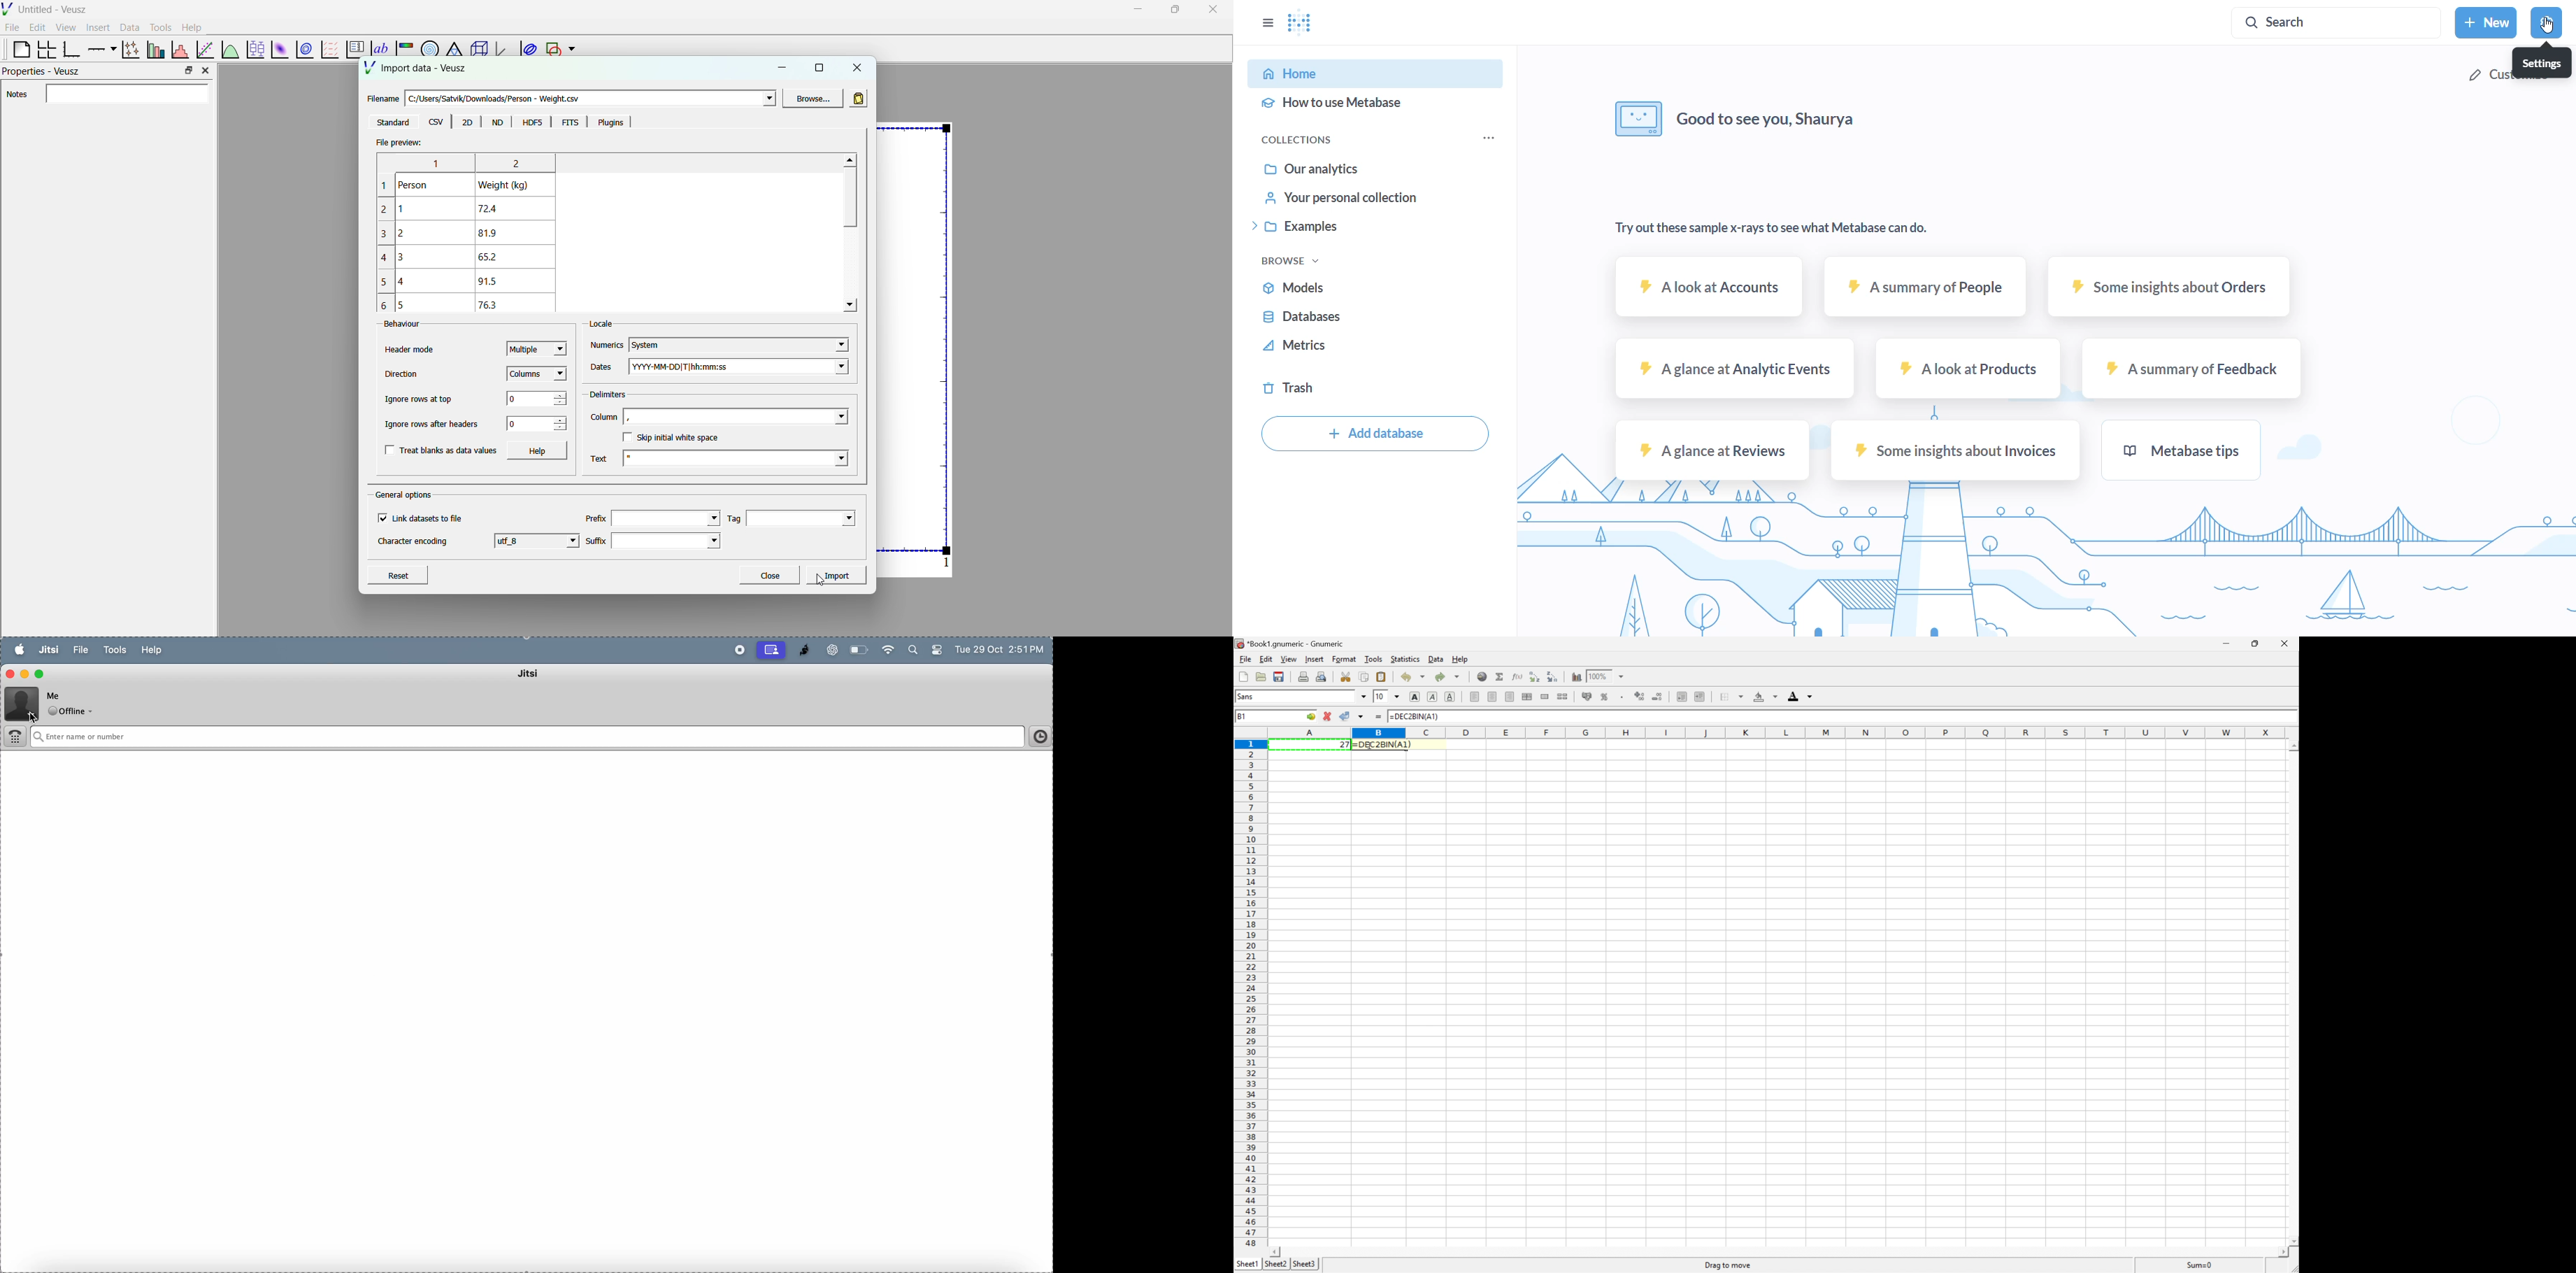 The width and height of the screenshot is (2576, 1288). What do you see at coordinates (1731, 695) in the screenshot?
I see `Borders` at bounding box center [1731, 695].